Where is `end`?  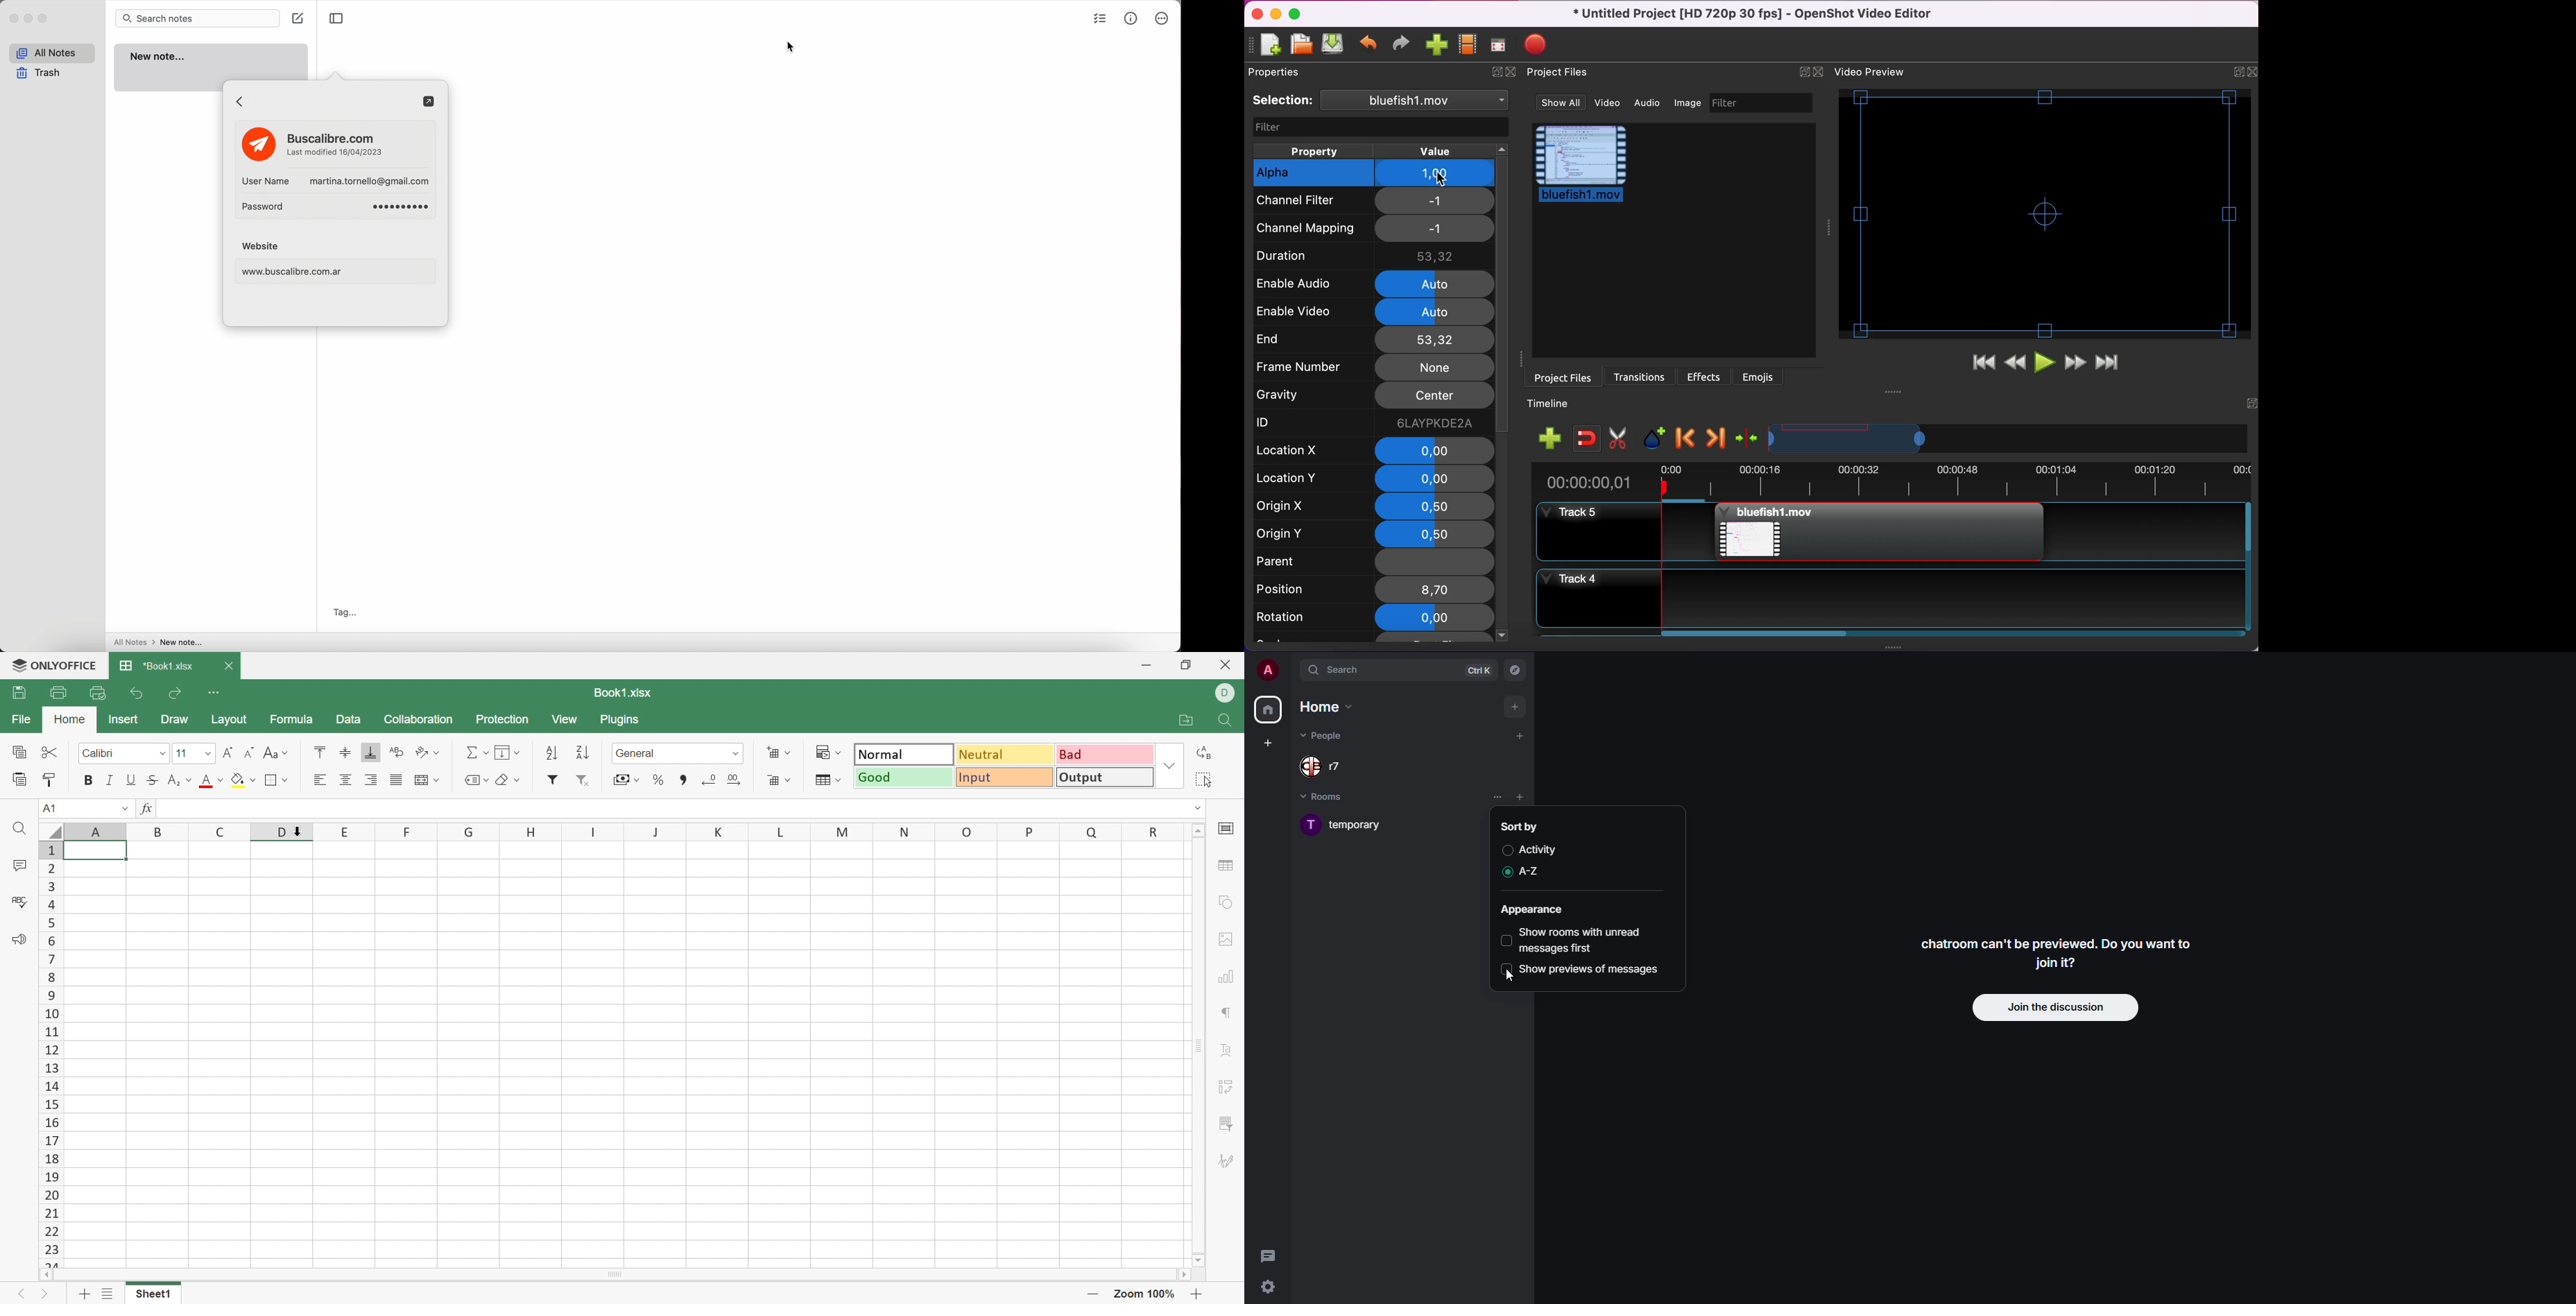 end is located at coordinates (1306, 338).